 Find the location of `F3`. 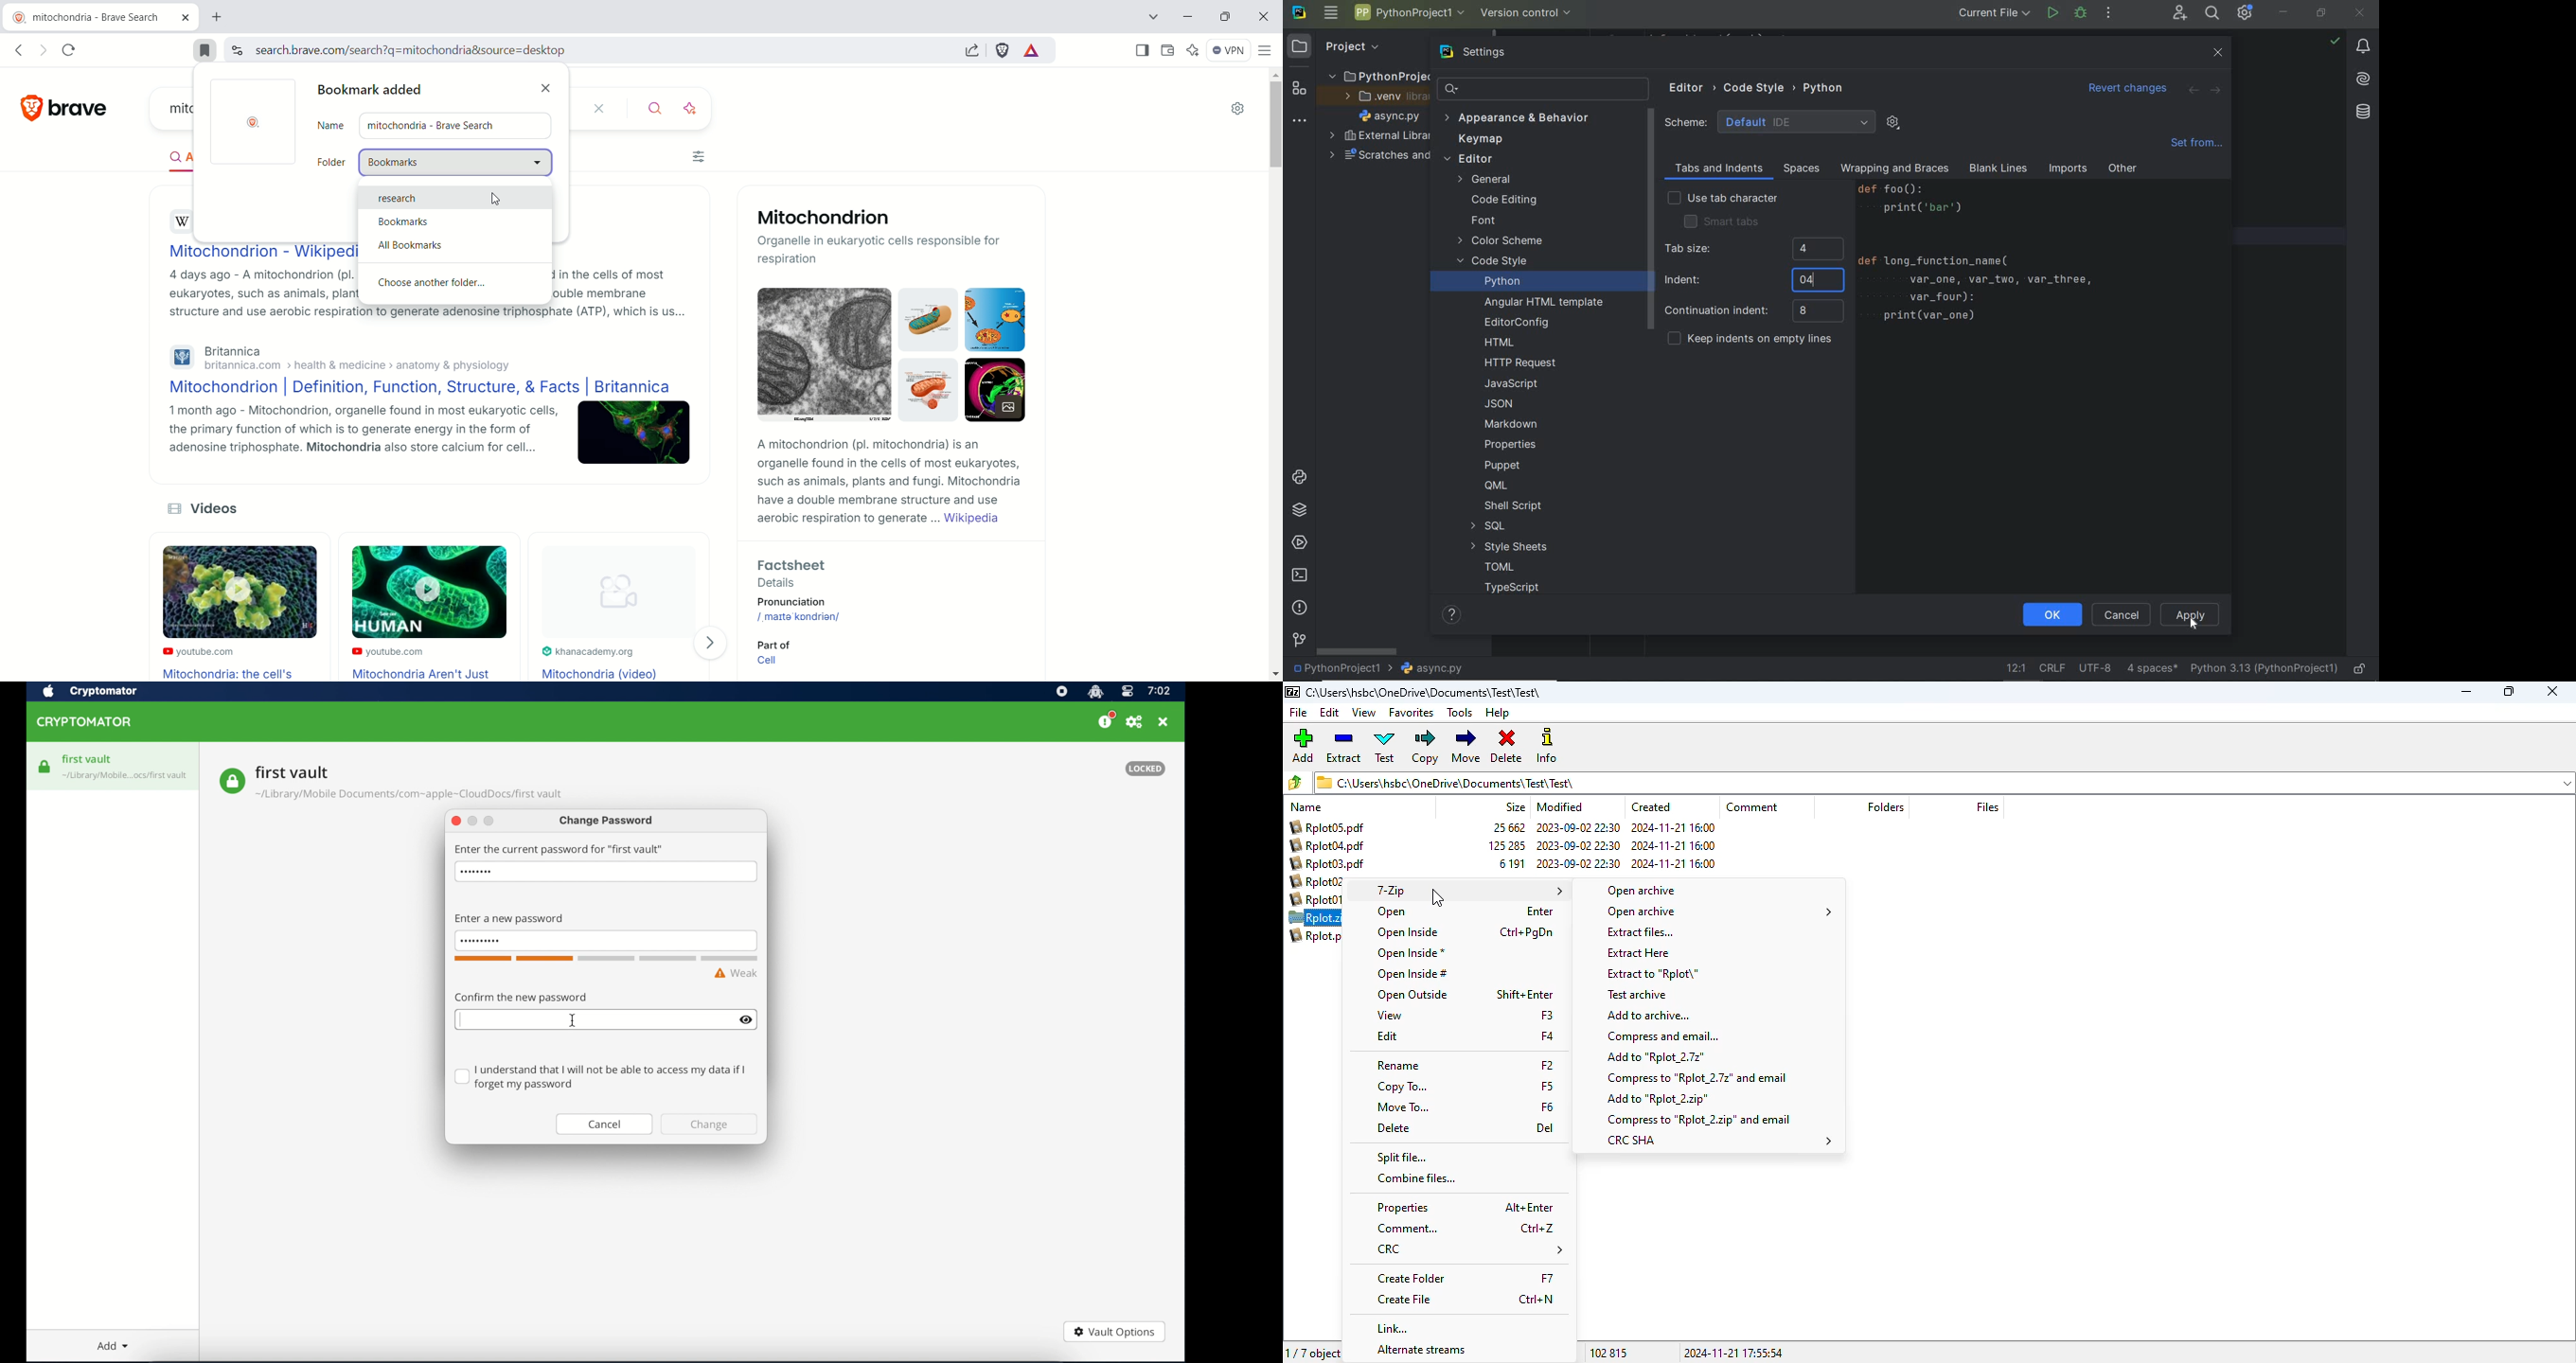

F3 is located at coordinates (1547, 1014).